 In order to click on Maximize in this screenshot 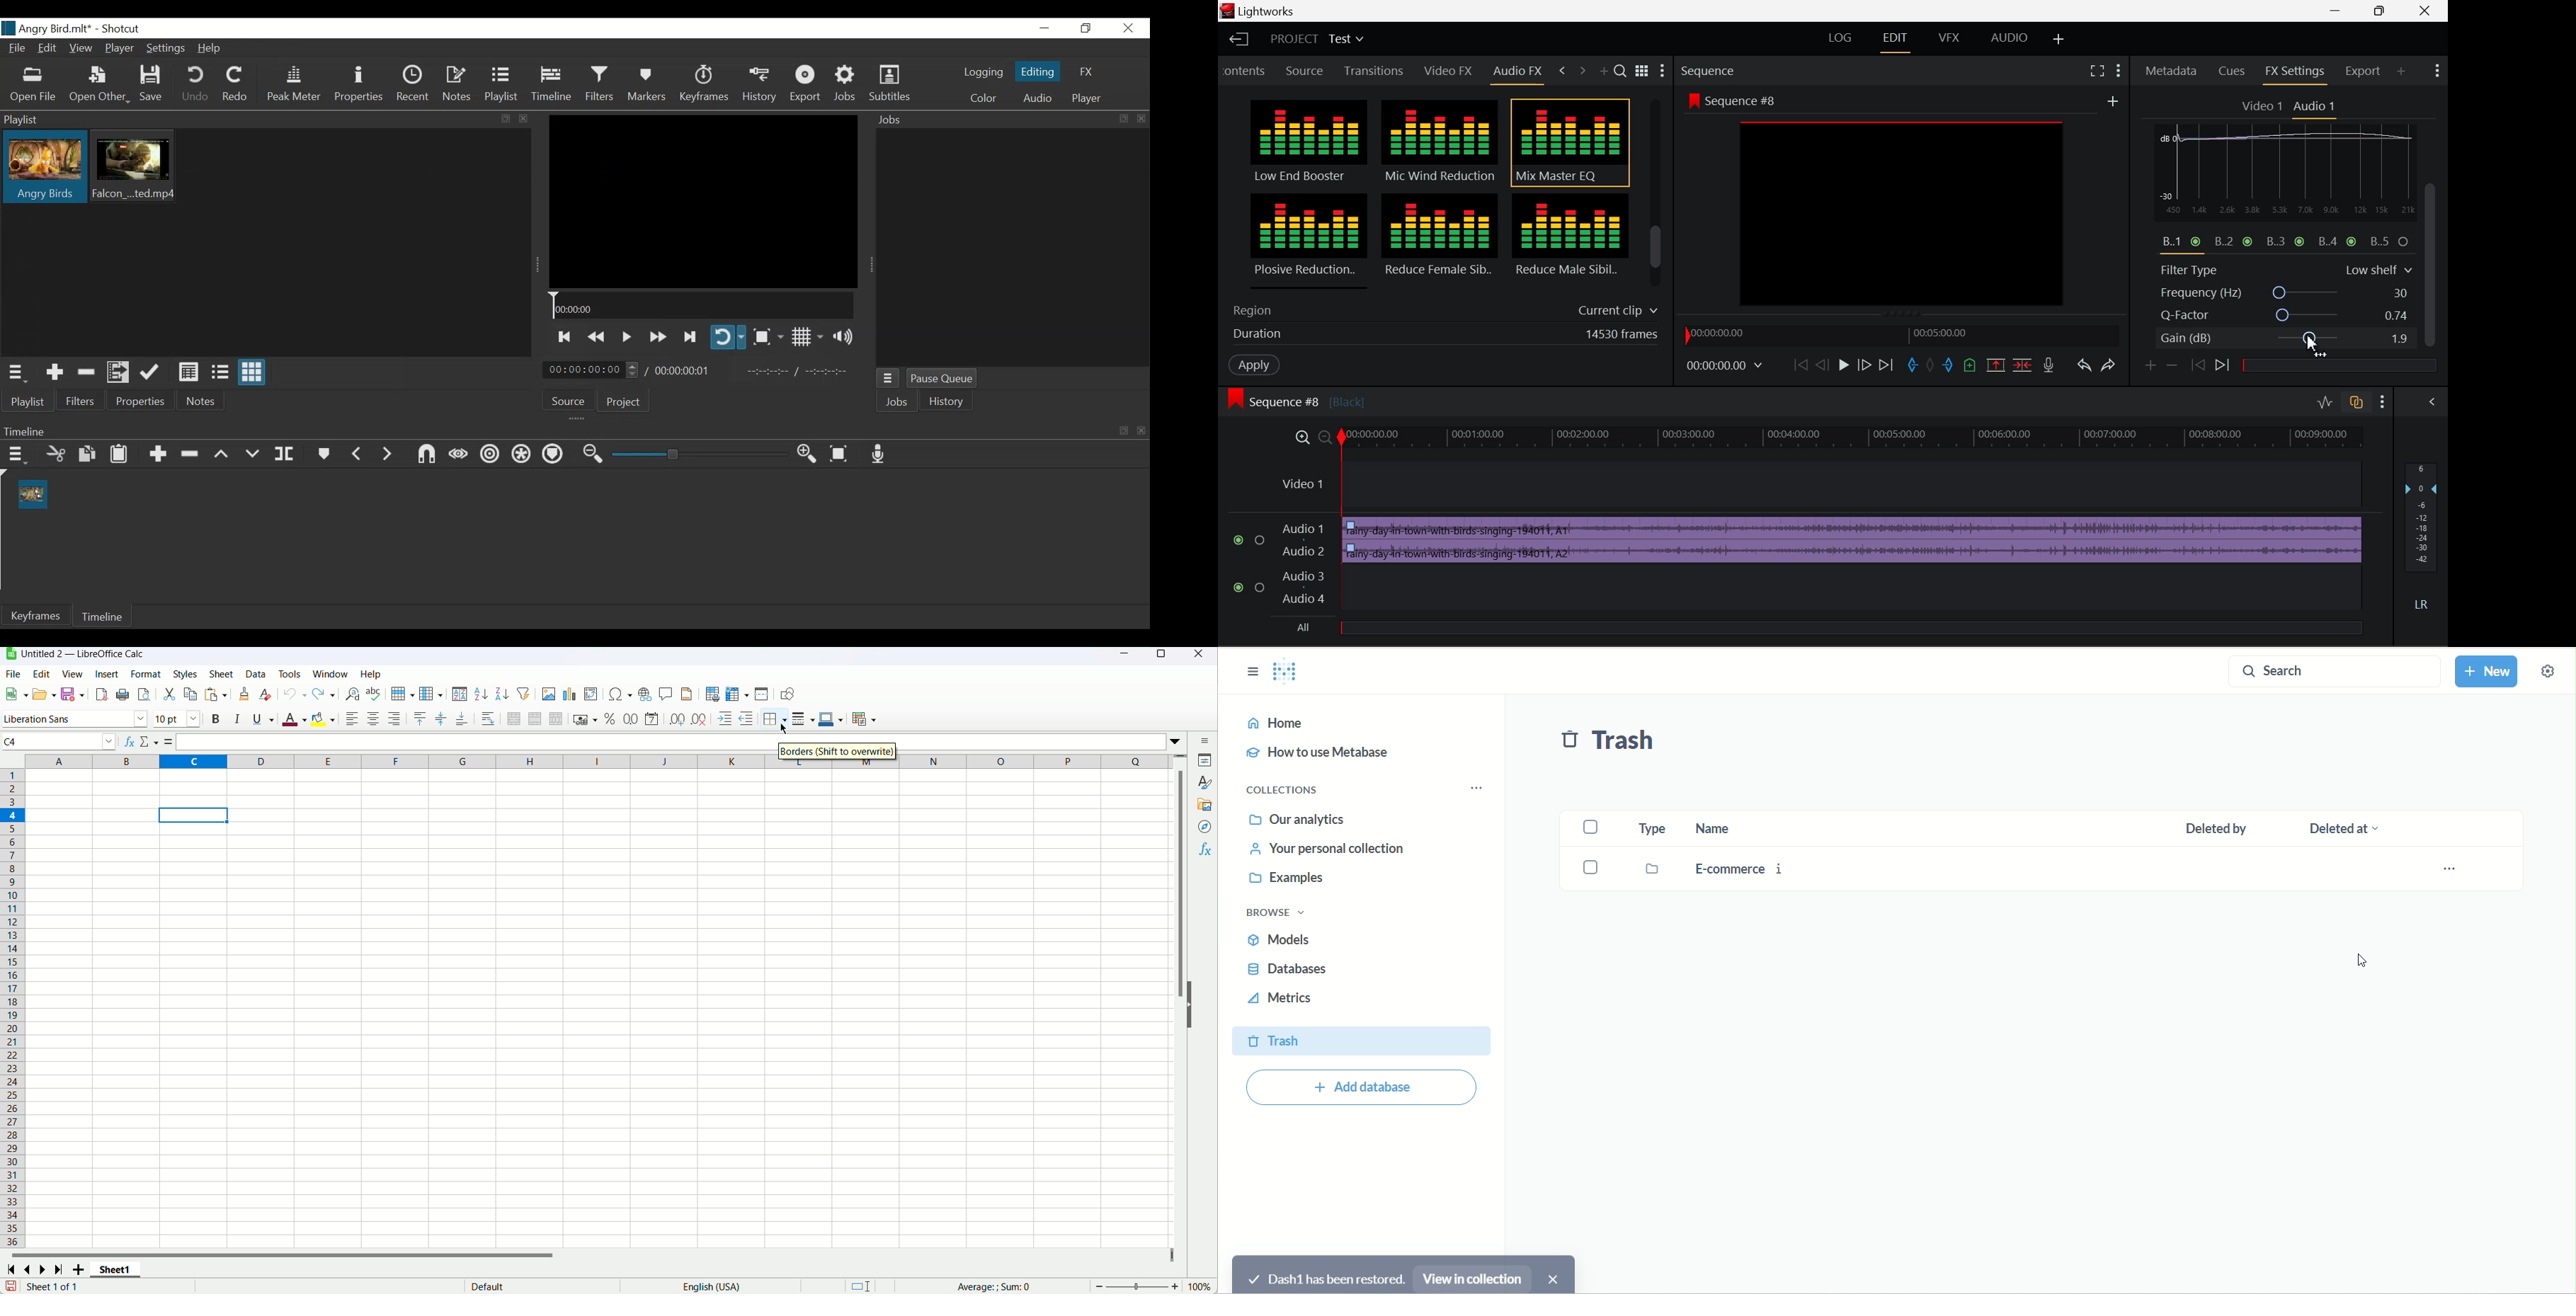, I will do `click(1160, 657)`.